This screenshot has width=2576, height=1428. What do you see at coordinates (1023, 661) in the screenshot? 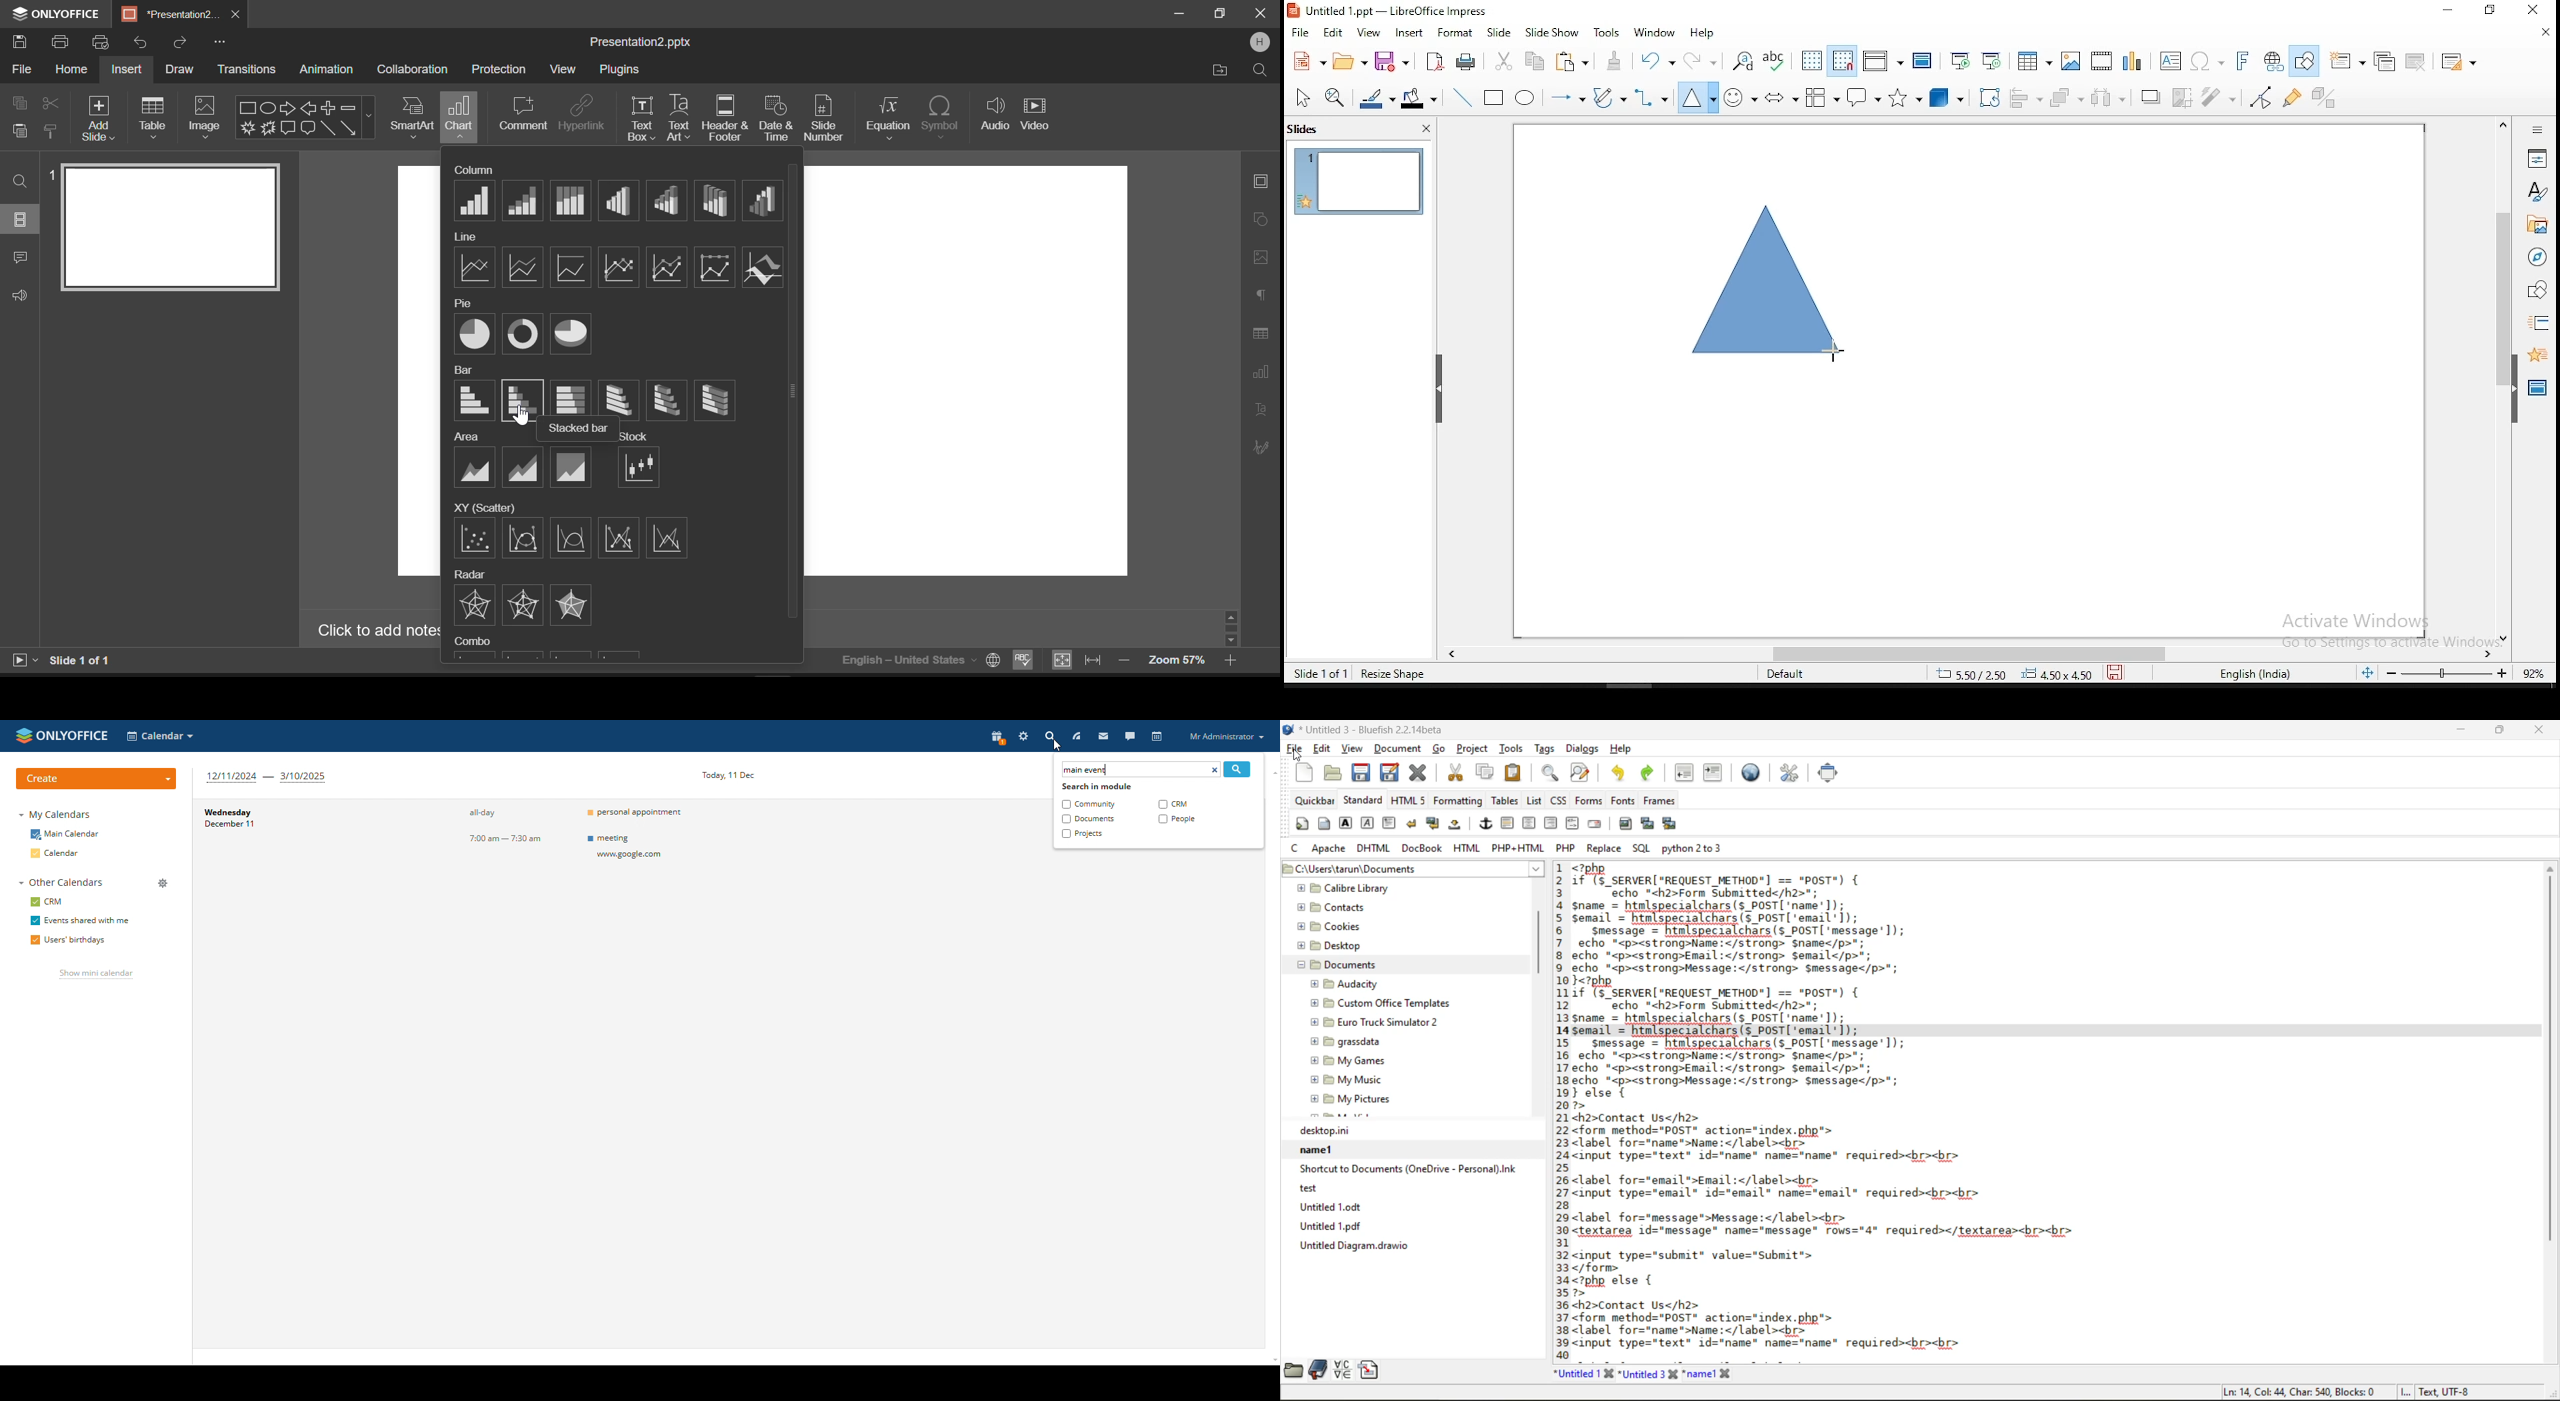
I see `Spellchecking` at bounding box center [1023, 661].